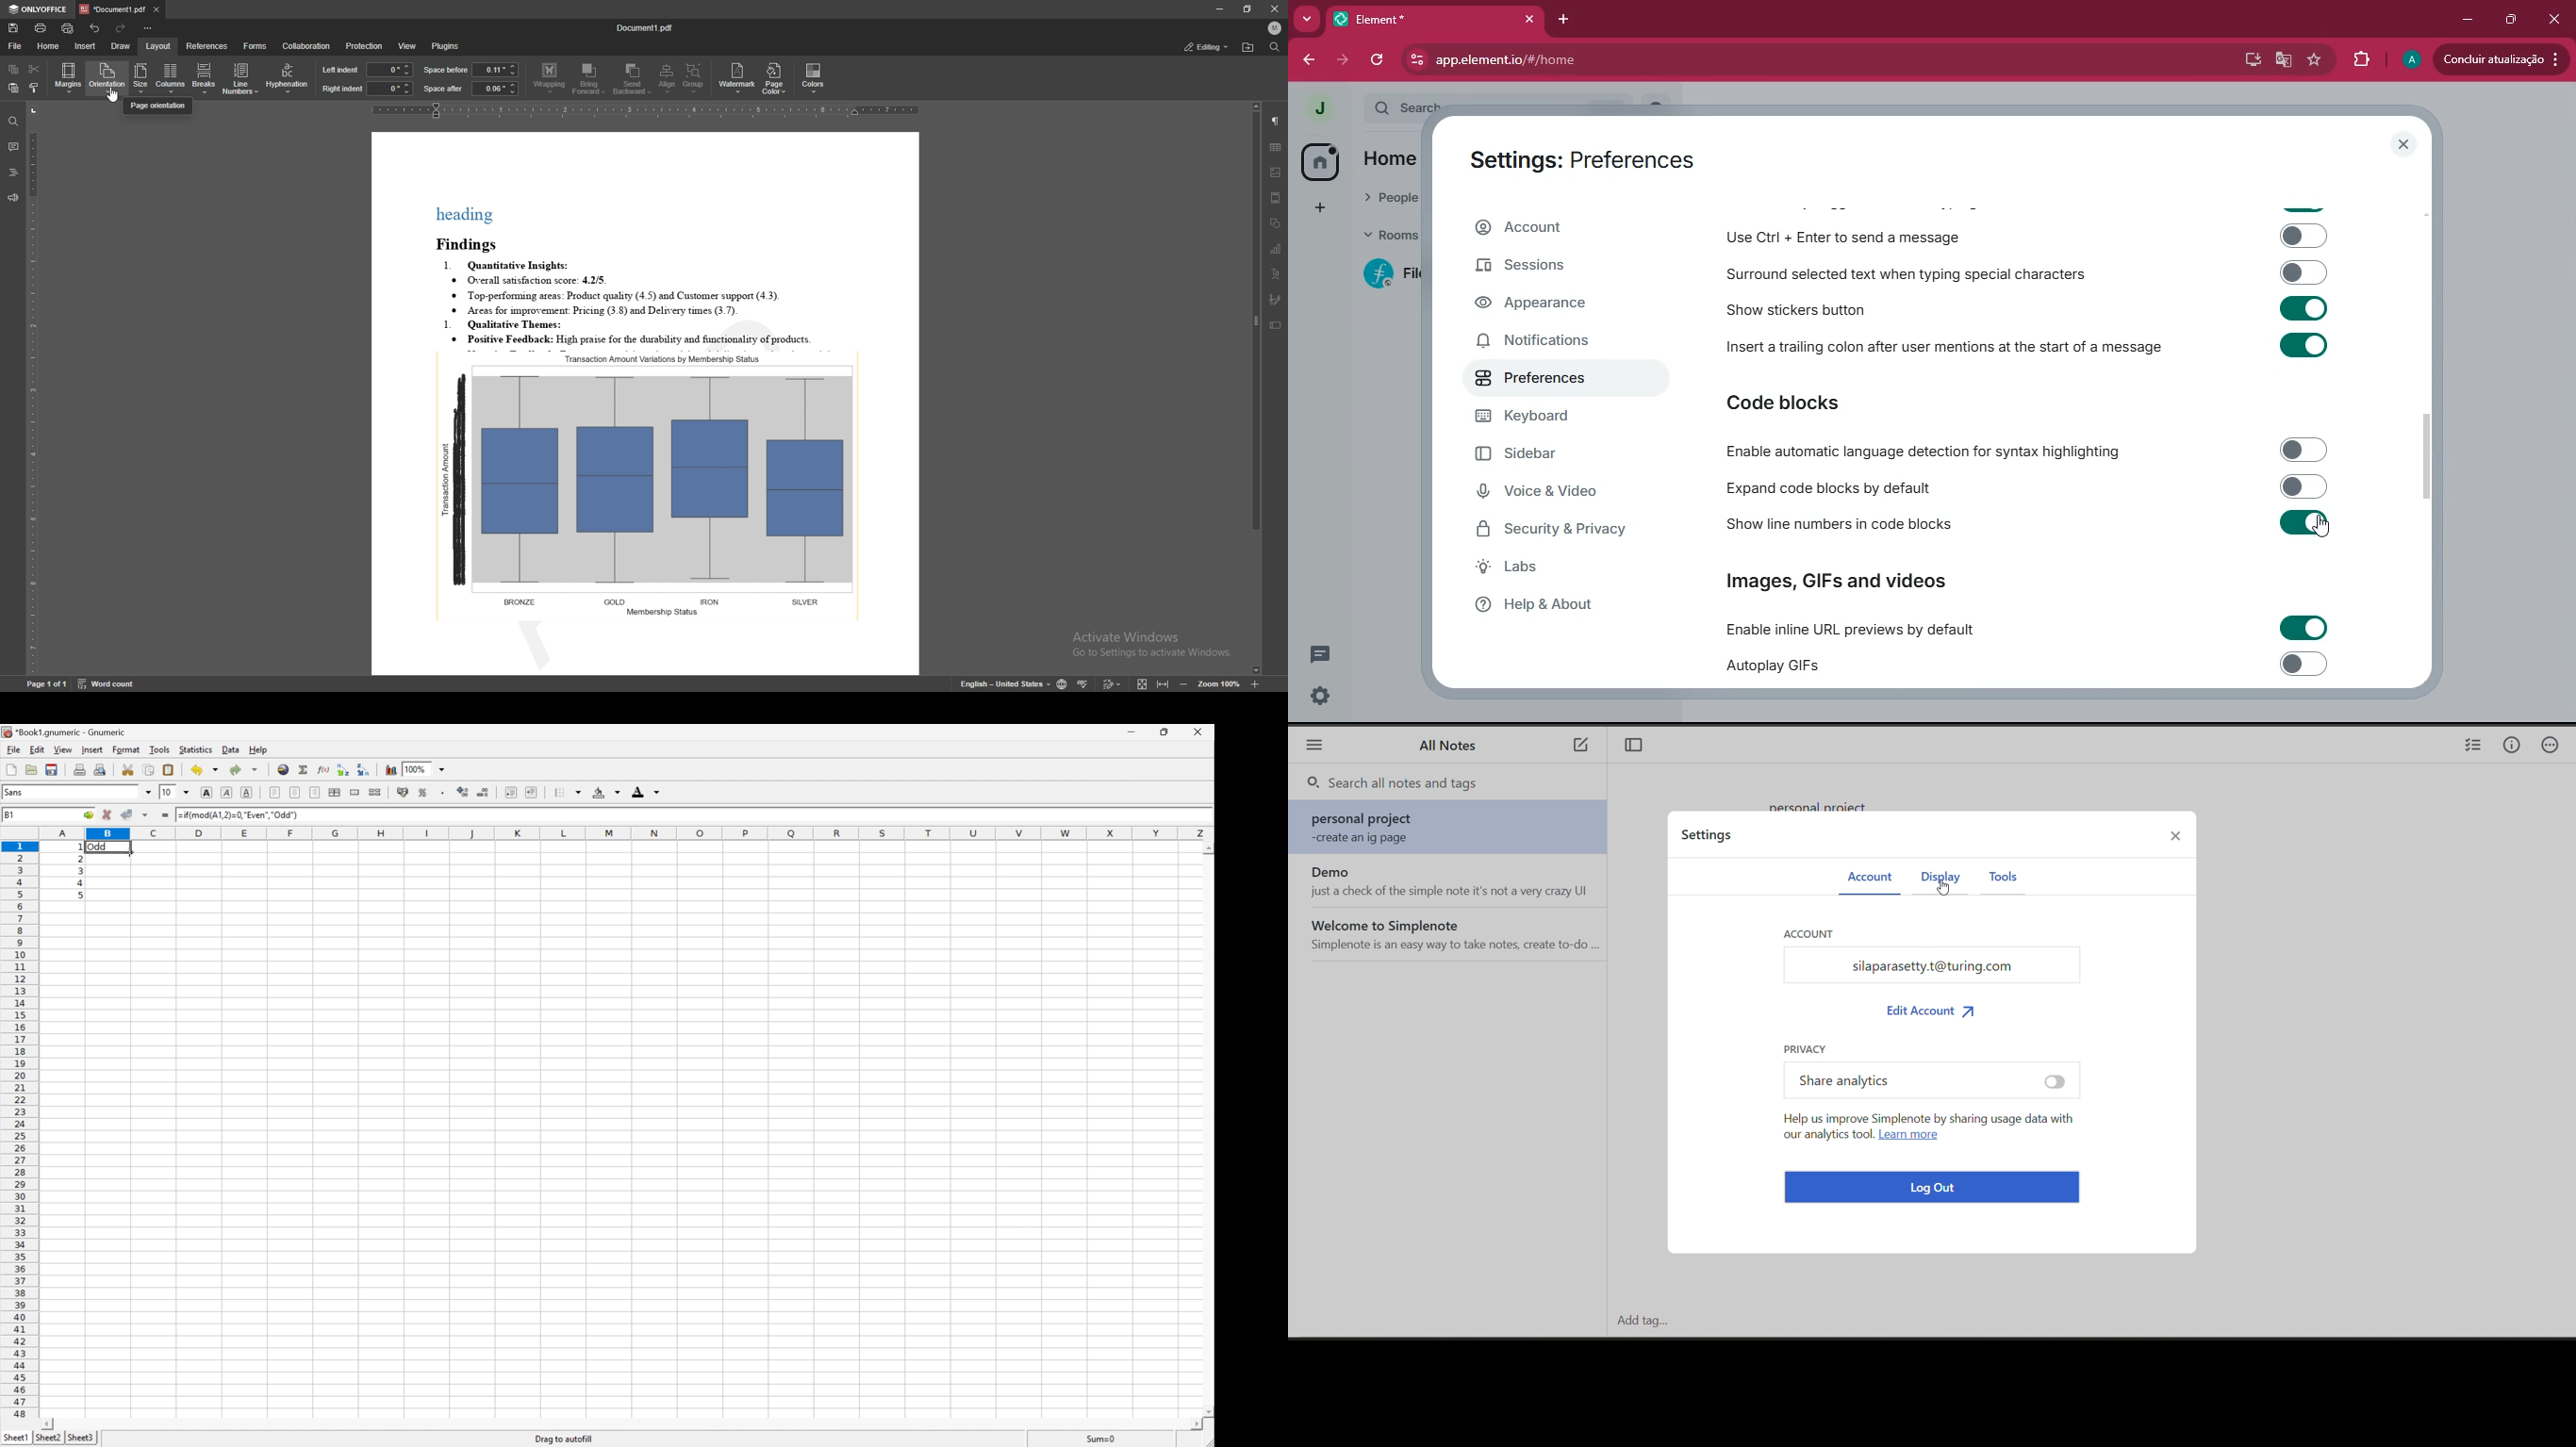 This screenshot has width=2576, height=1456. What do you see at coordinates (1309, 60) in the screenshot?
I see `back` at bounding box center [1309, 60].